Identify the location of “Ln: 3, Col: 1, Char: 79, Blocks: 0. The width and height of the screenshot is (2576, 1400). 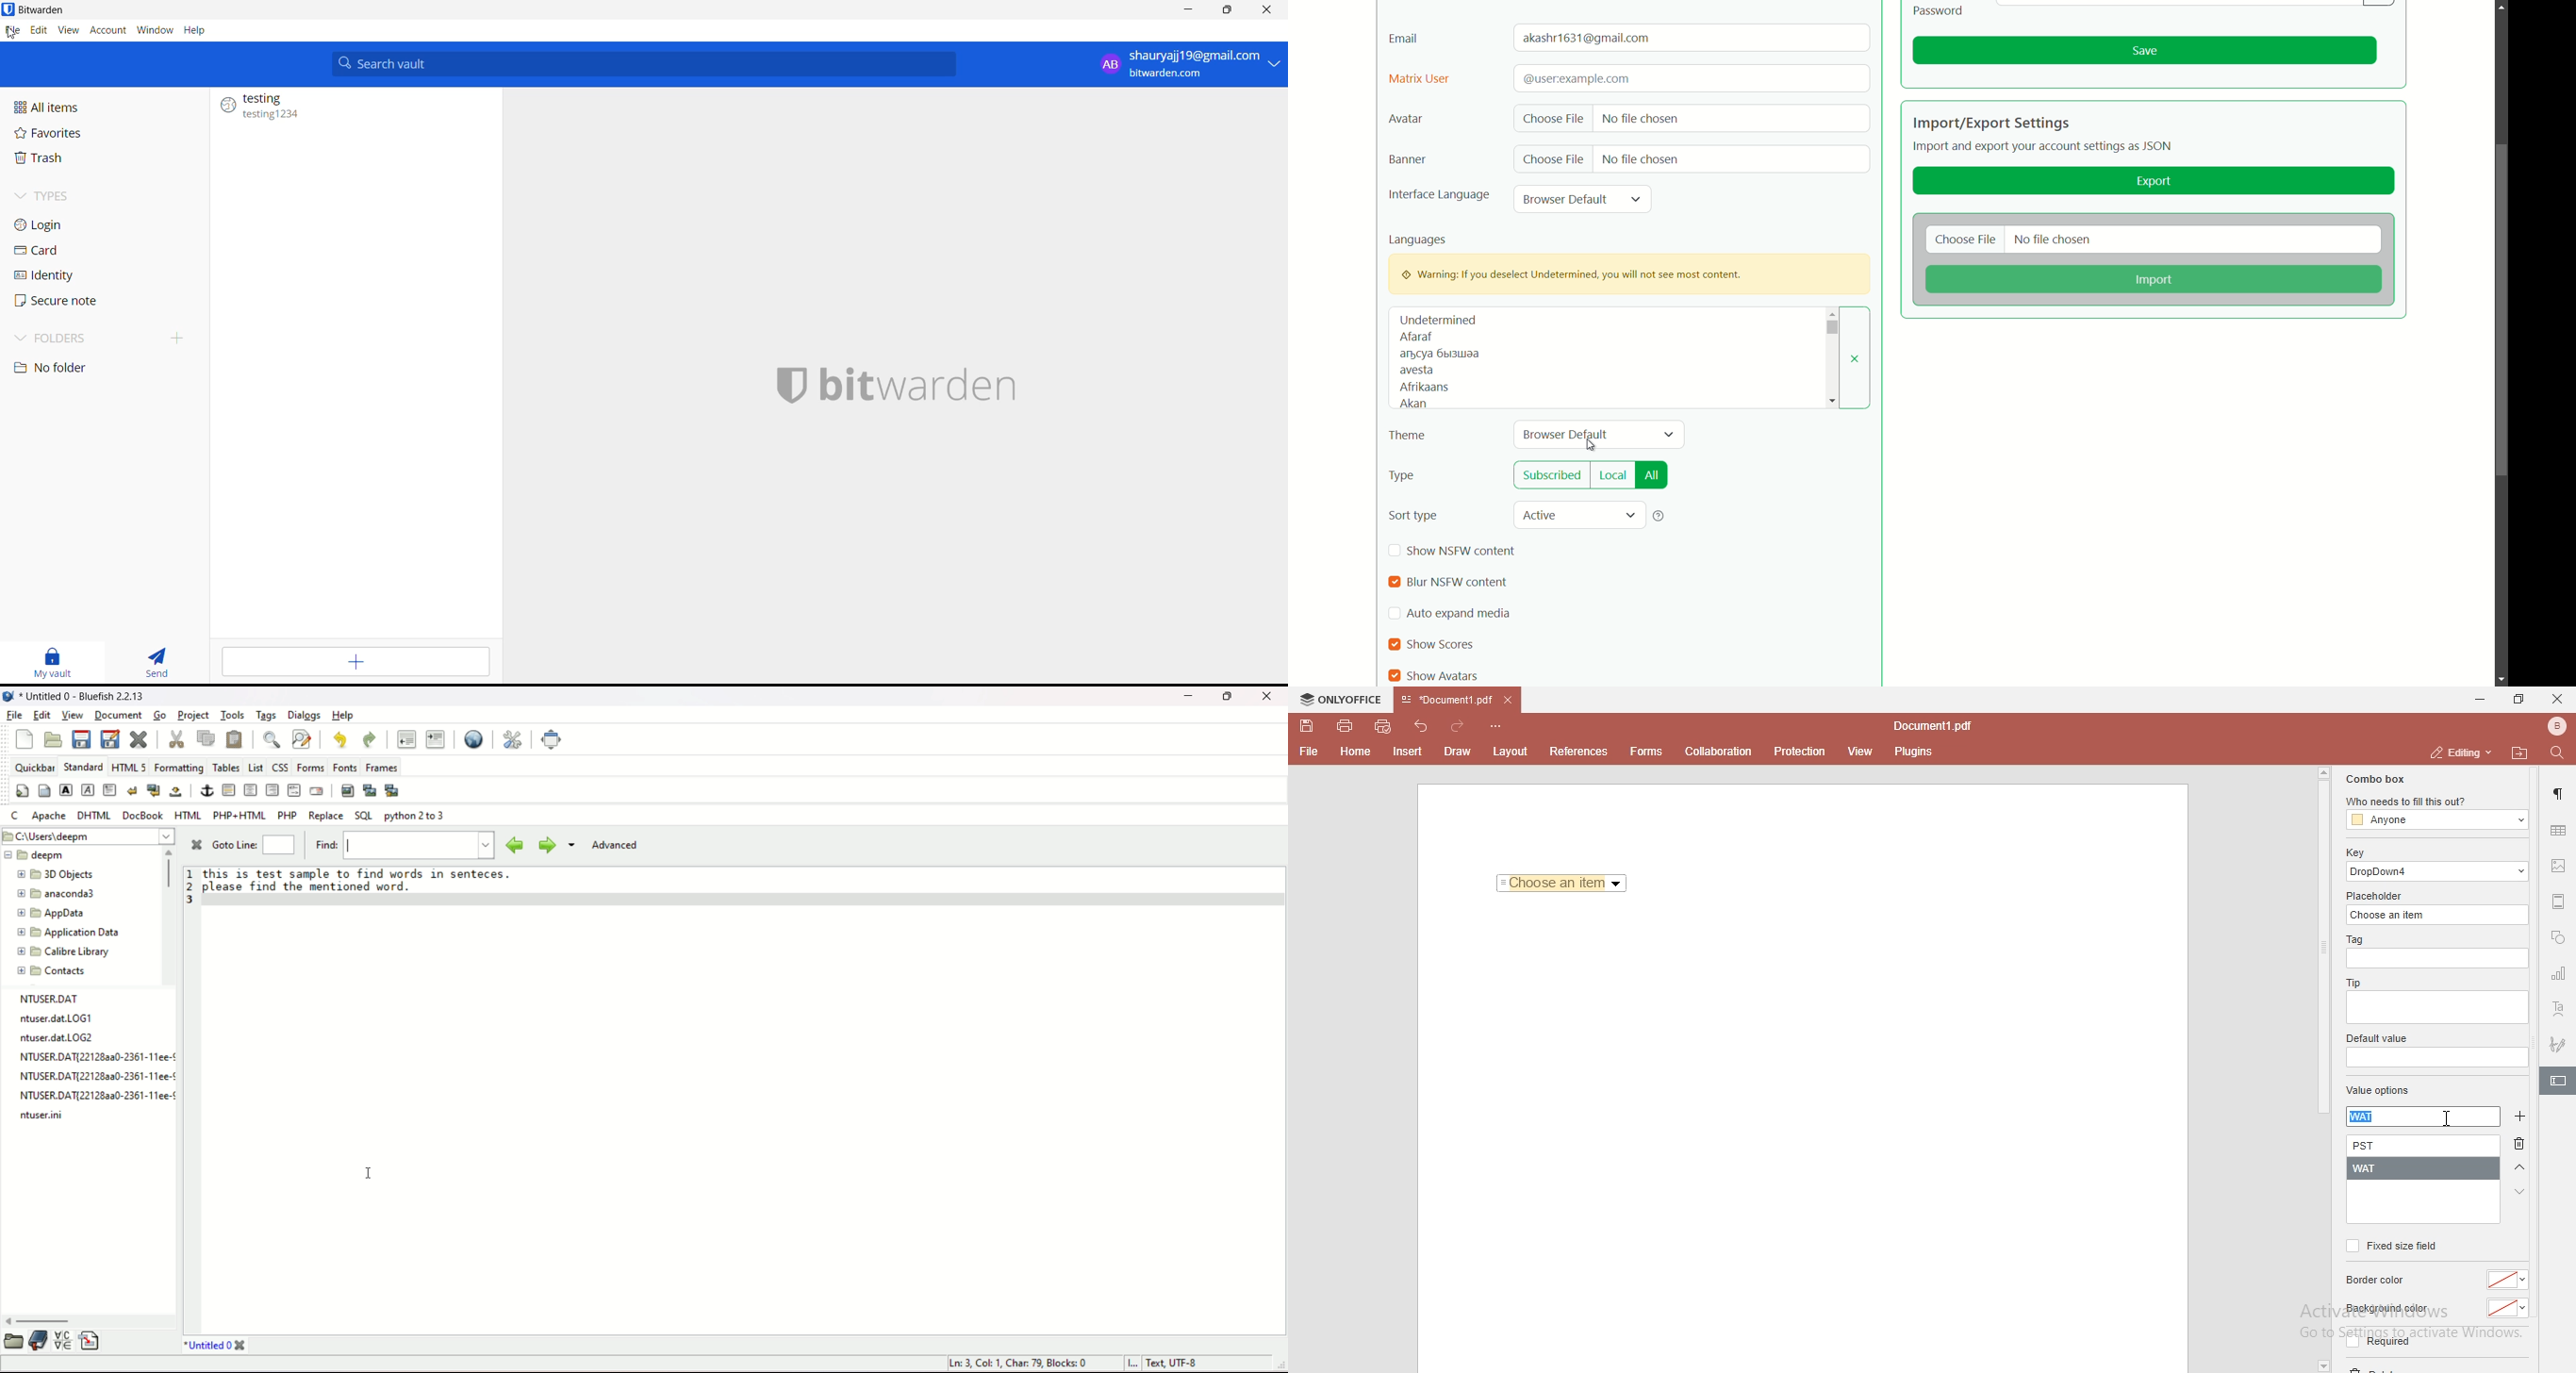
(1022, 1362).